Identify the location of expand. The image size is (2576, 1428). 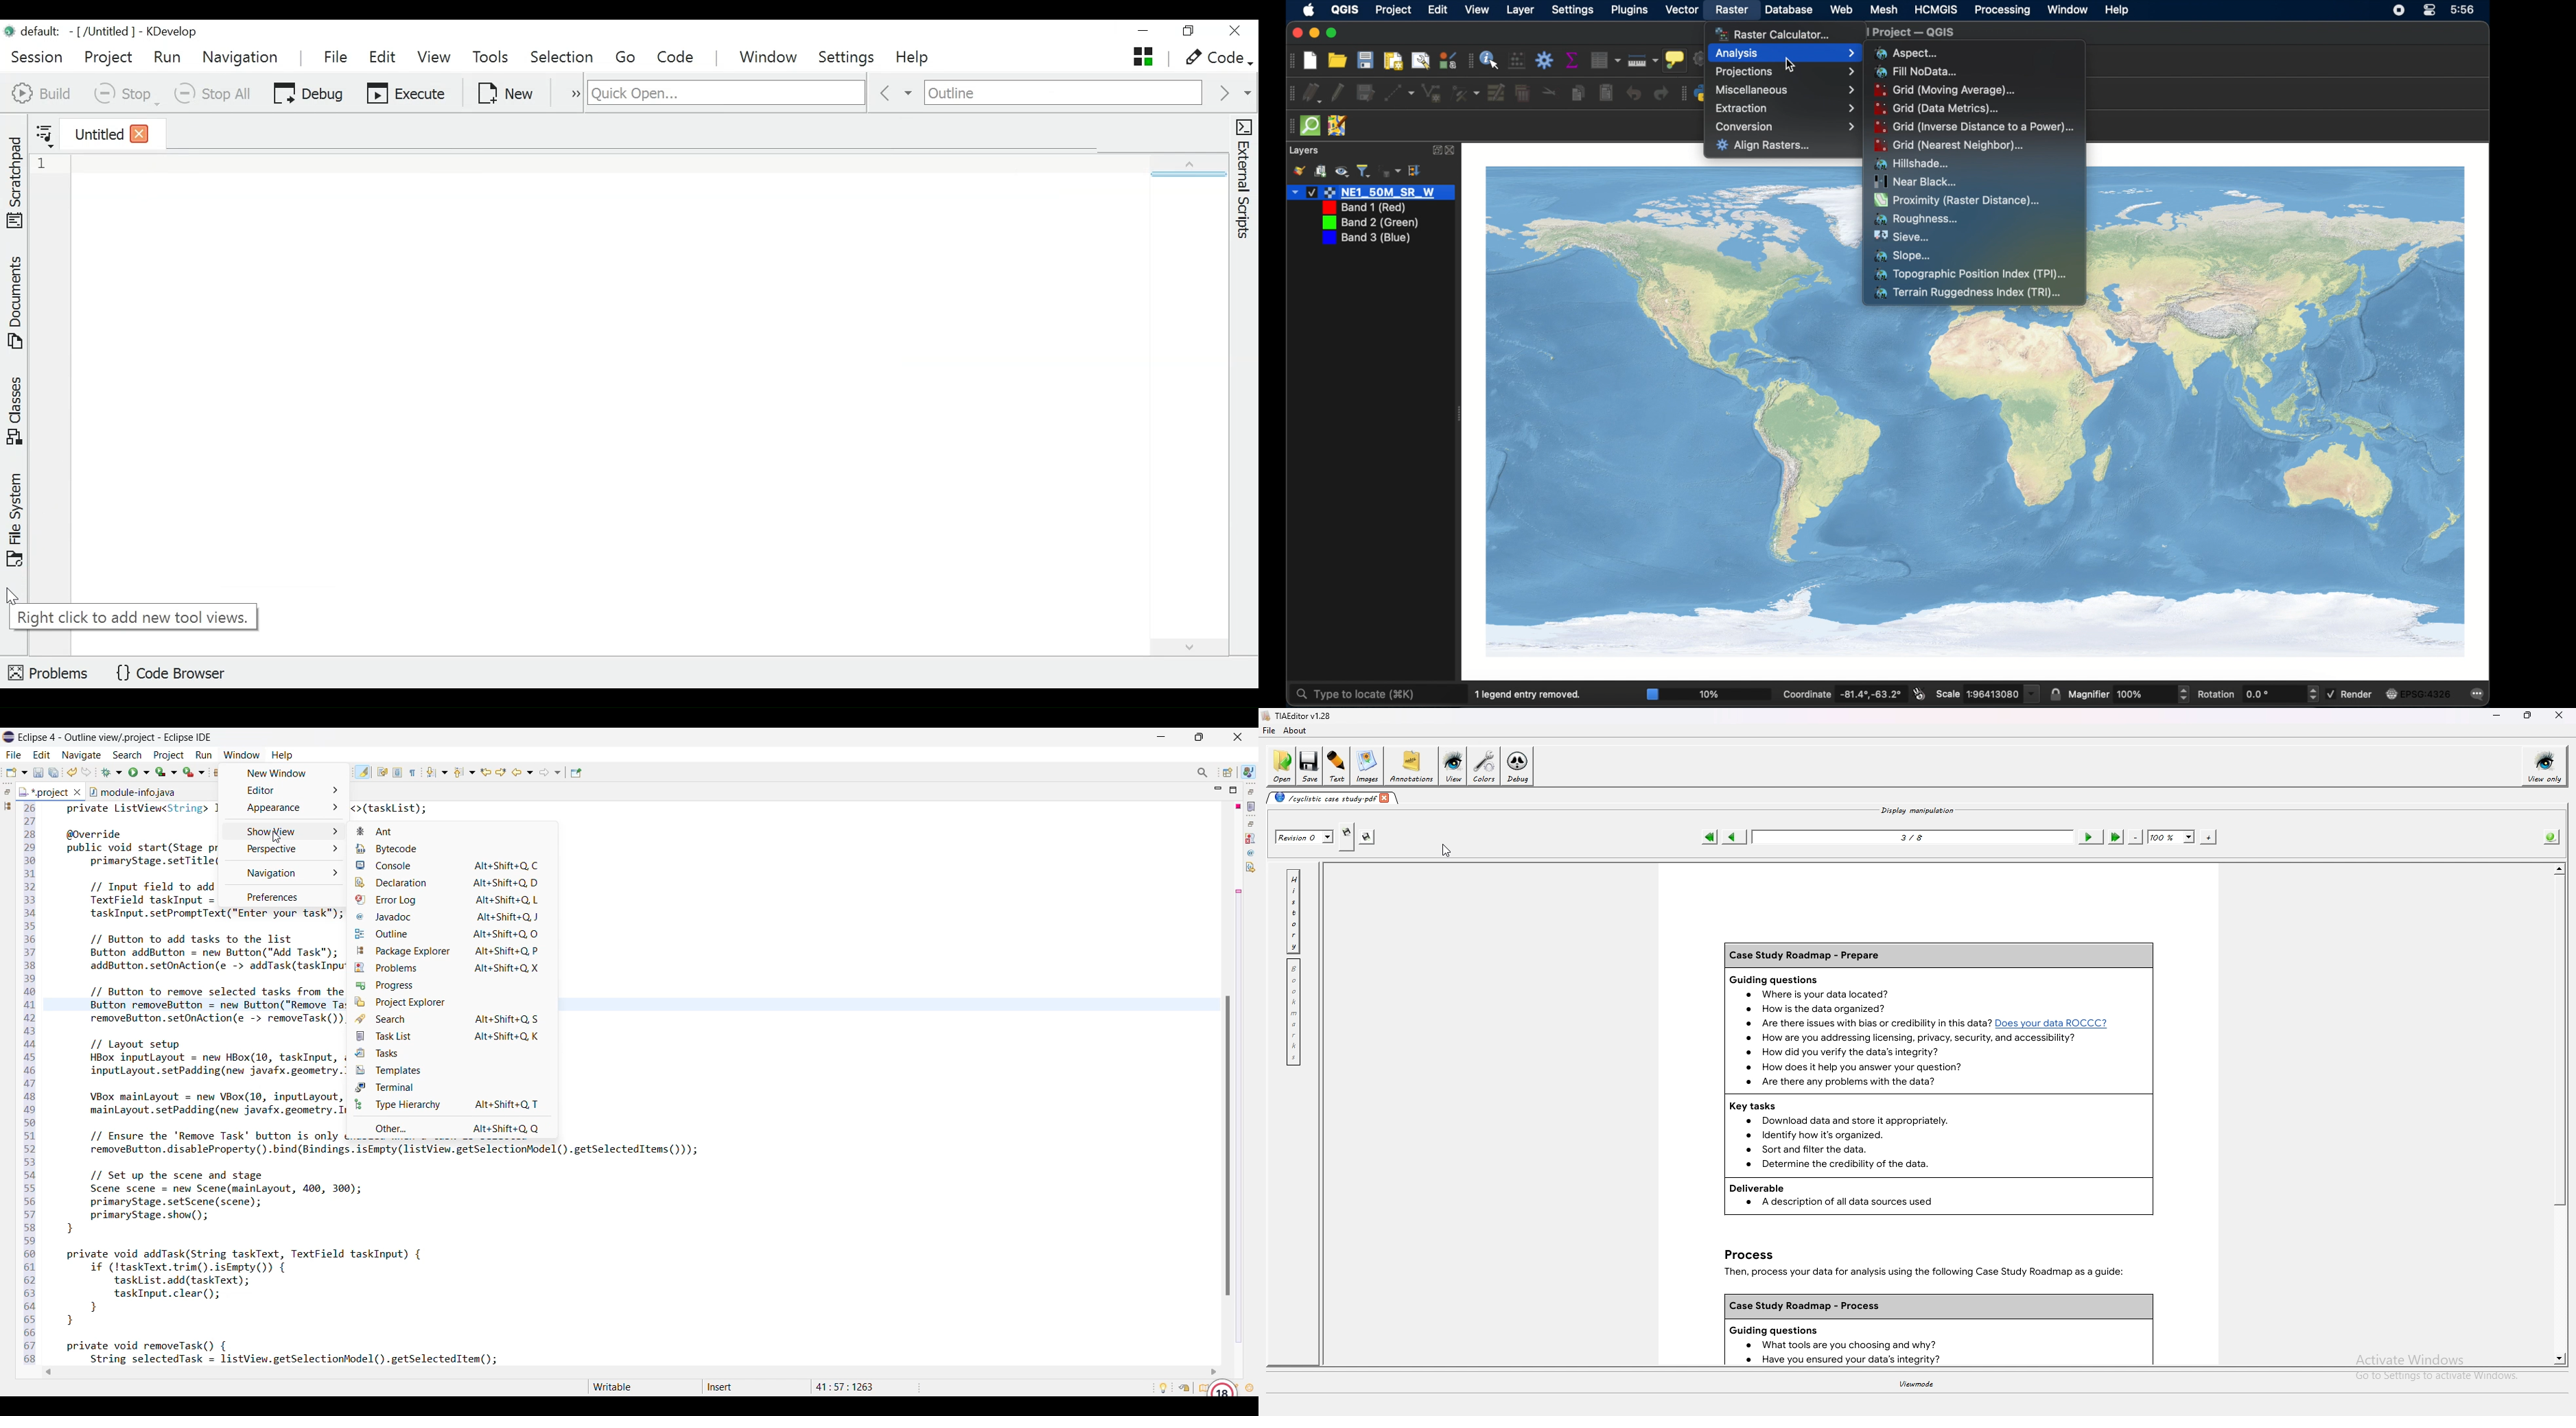
(1176, 165).